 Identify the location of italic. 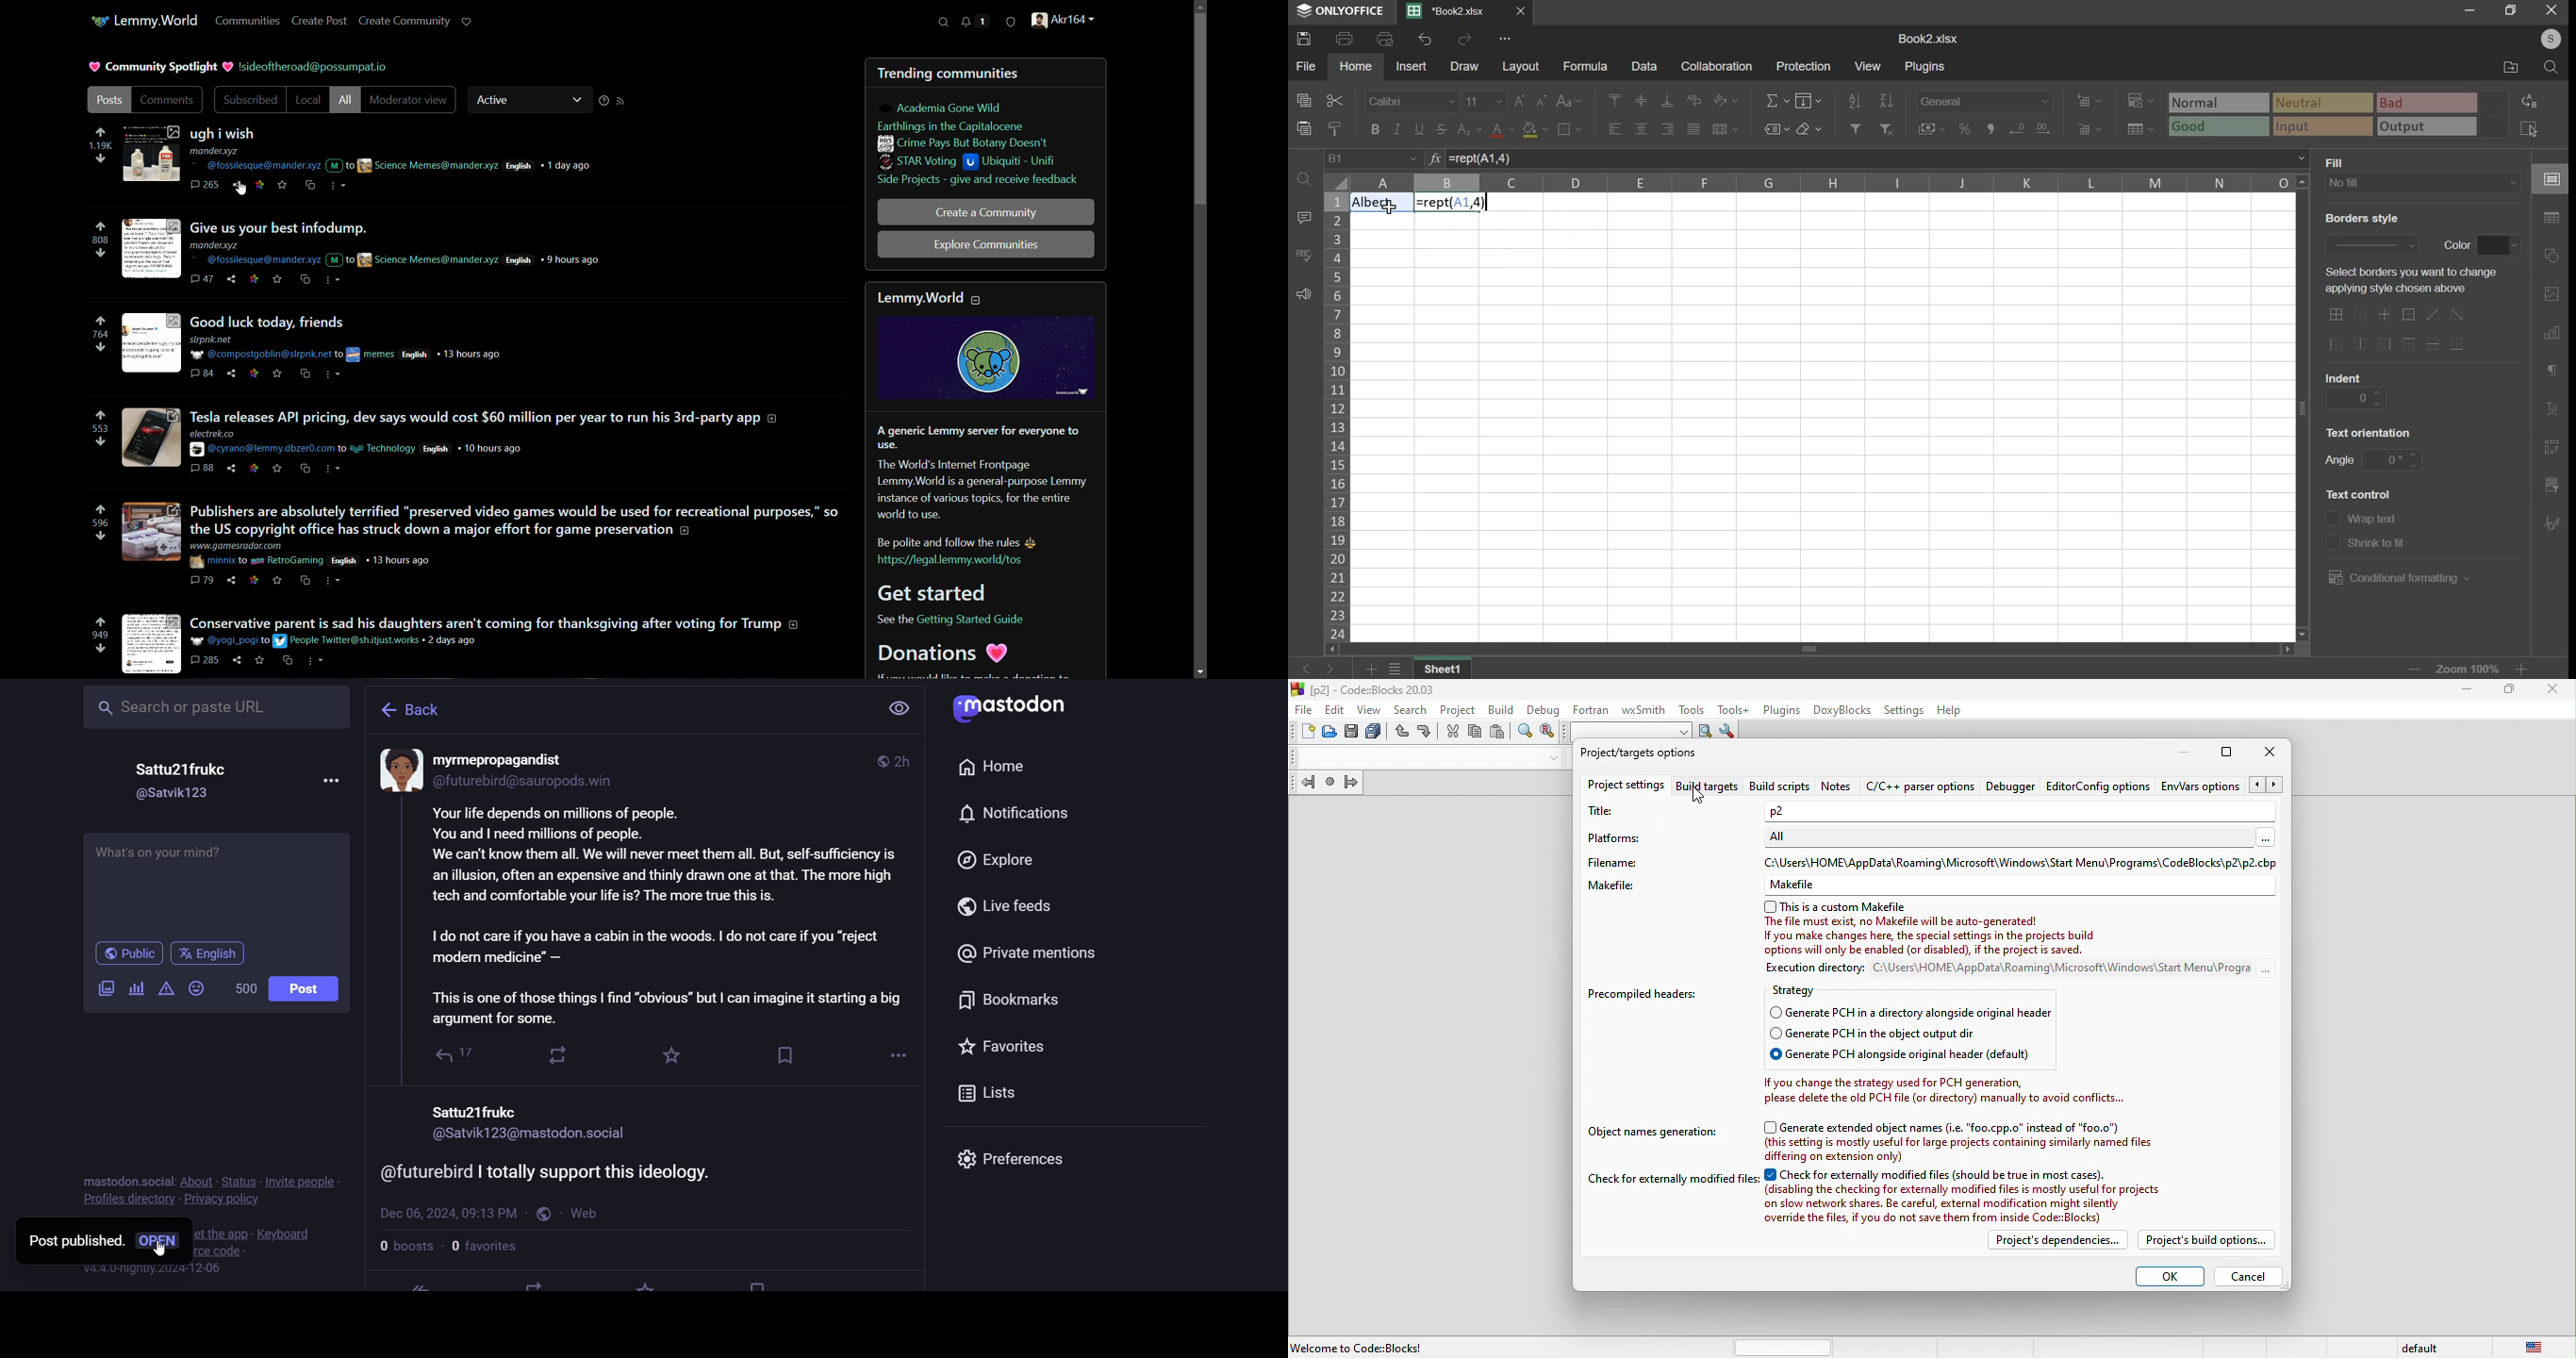
(1398, 129).